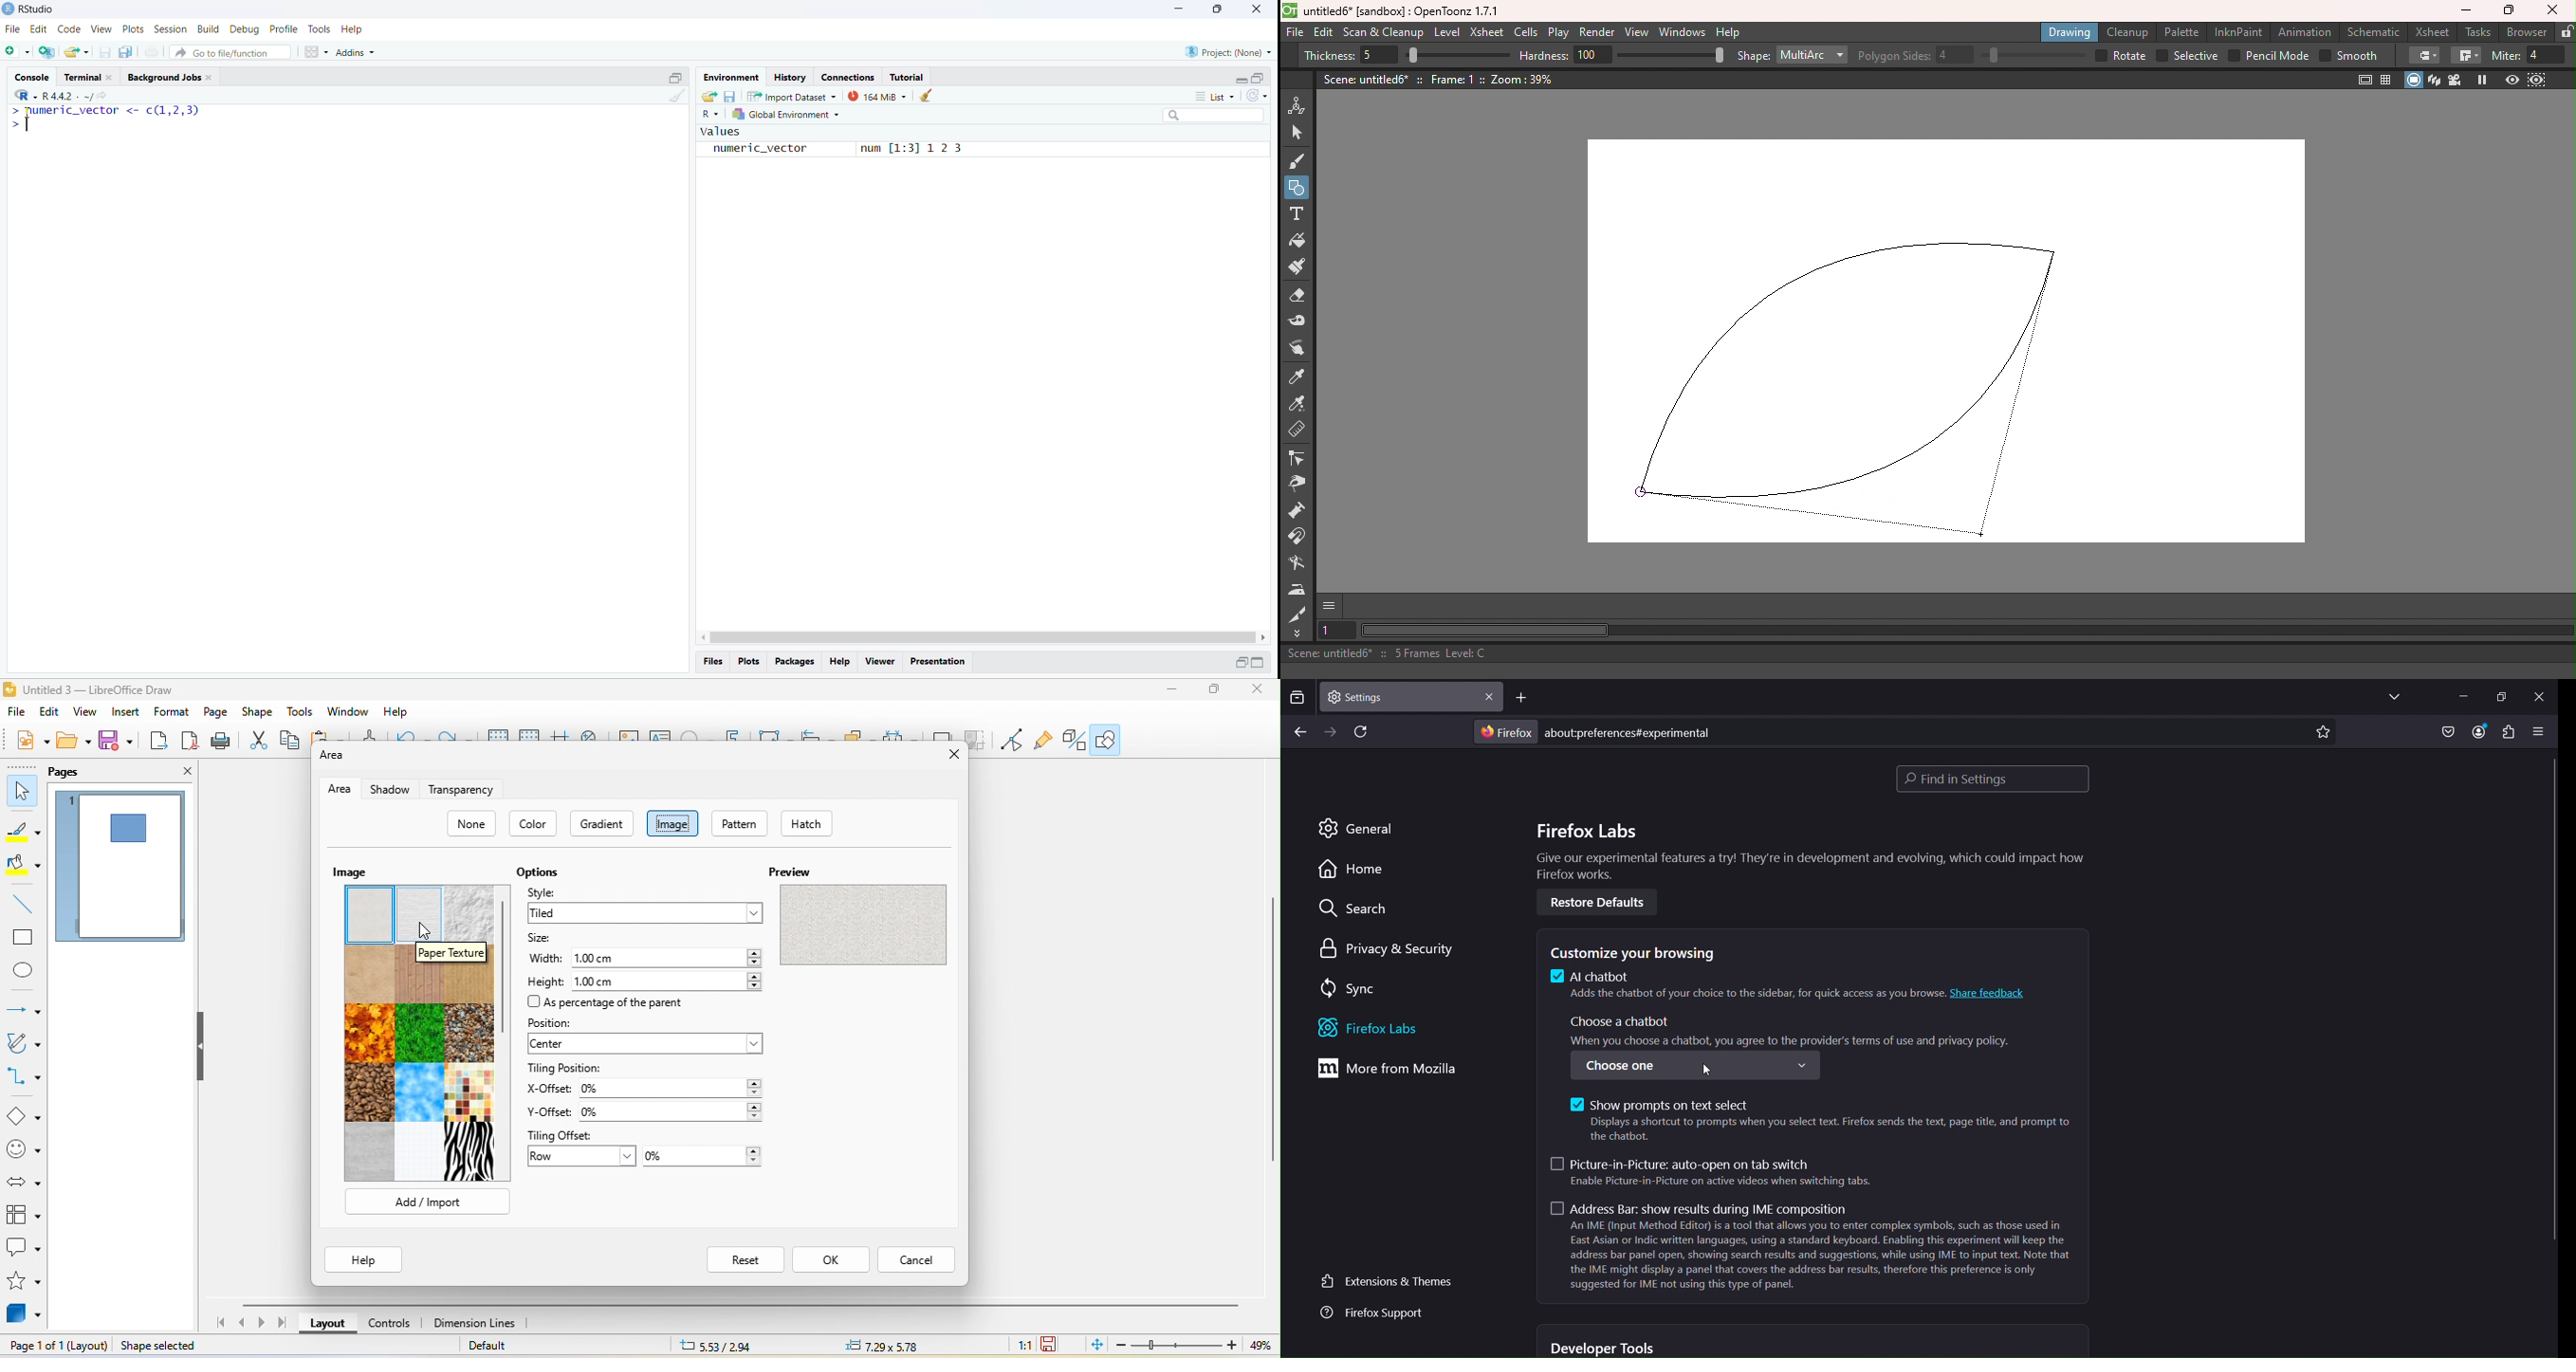 The height and width of the screenshot is (1372, 2576). I want to click on help, so click(400, 712).